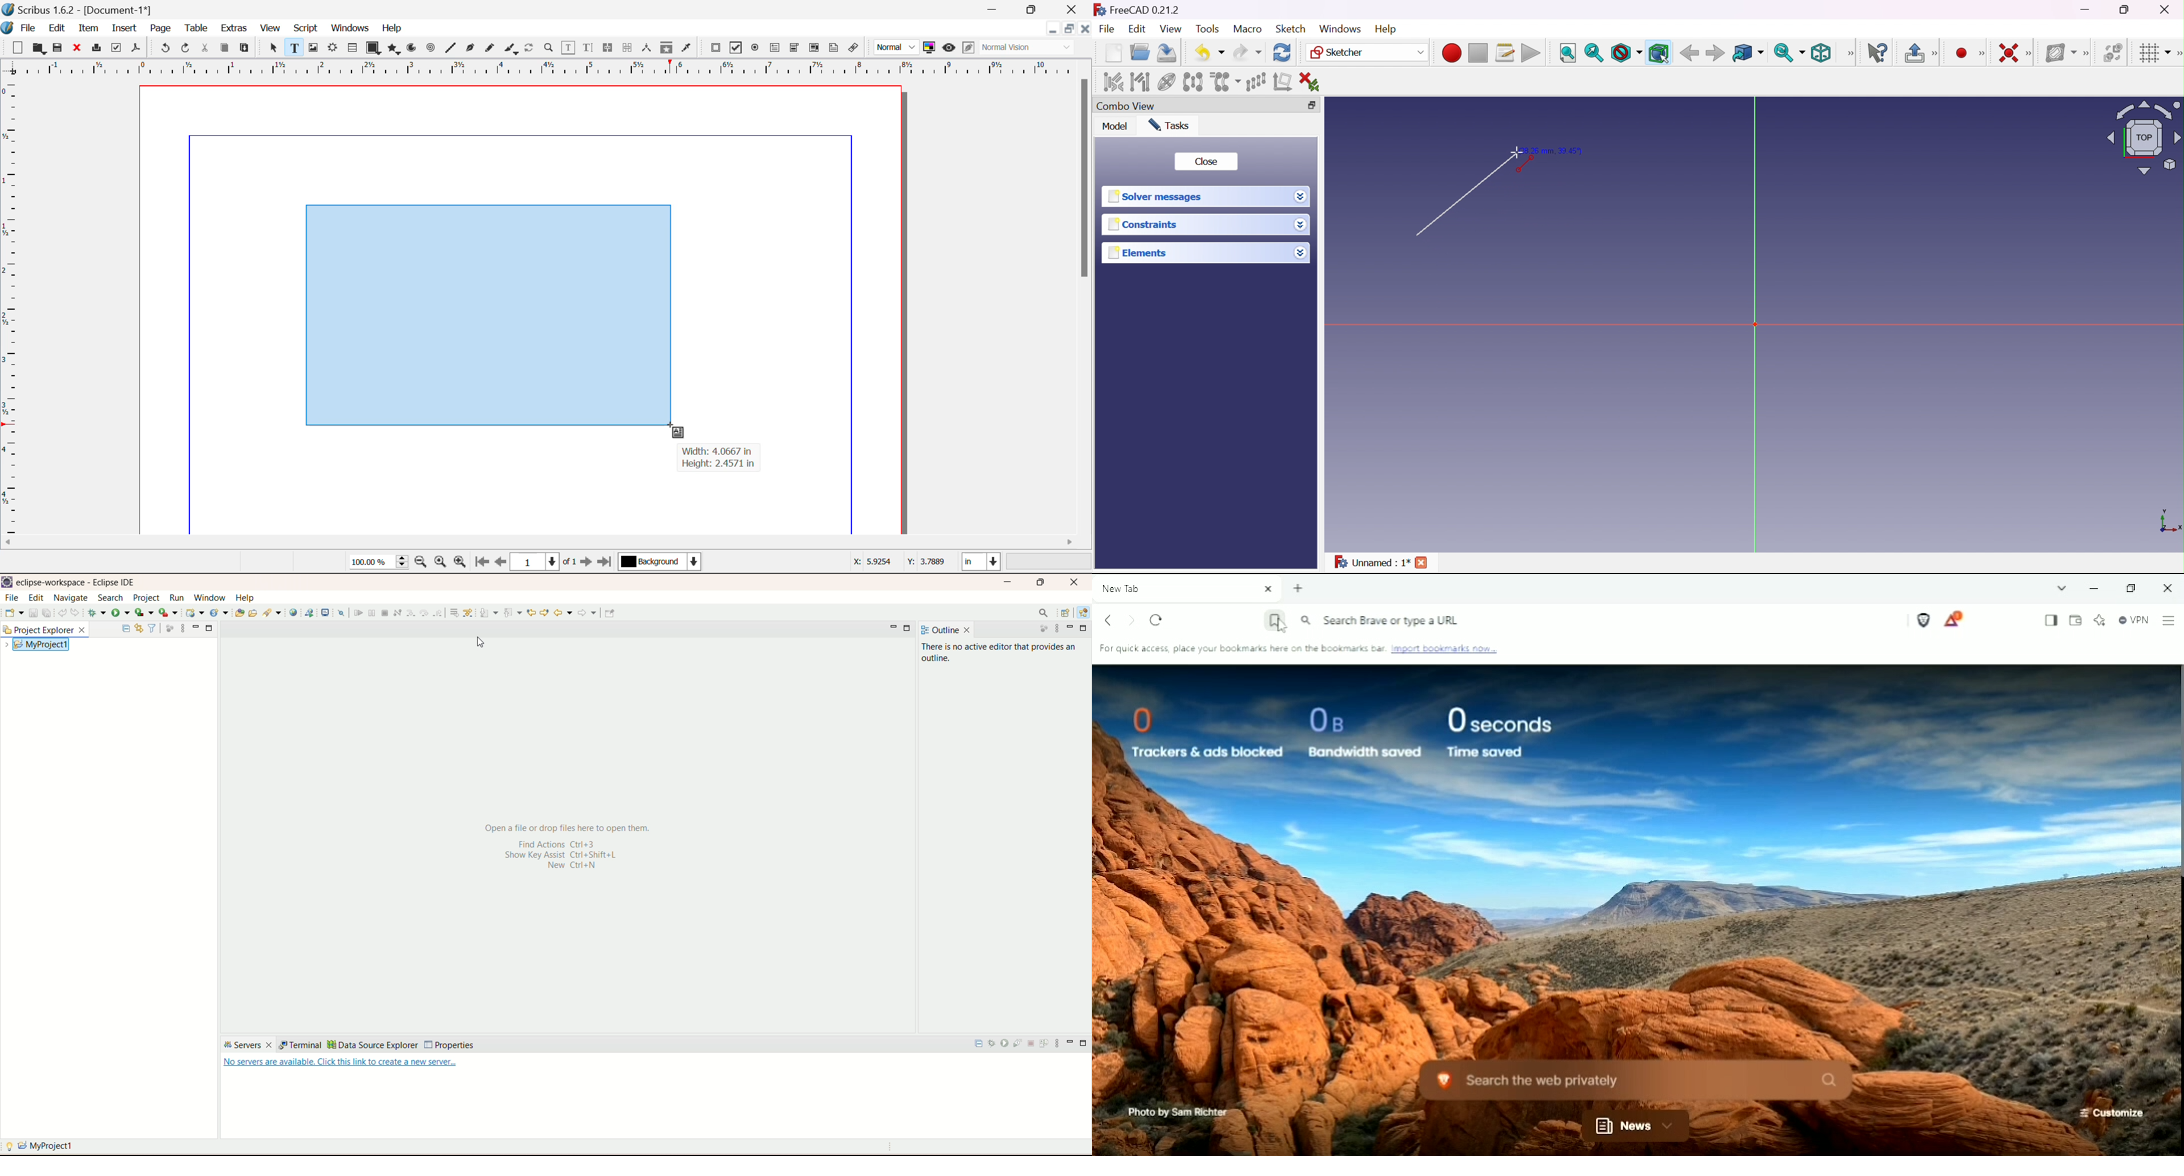  I want to click on Tasks, so click(1173, 125).